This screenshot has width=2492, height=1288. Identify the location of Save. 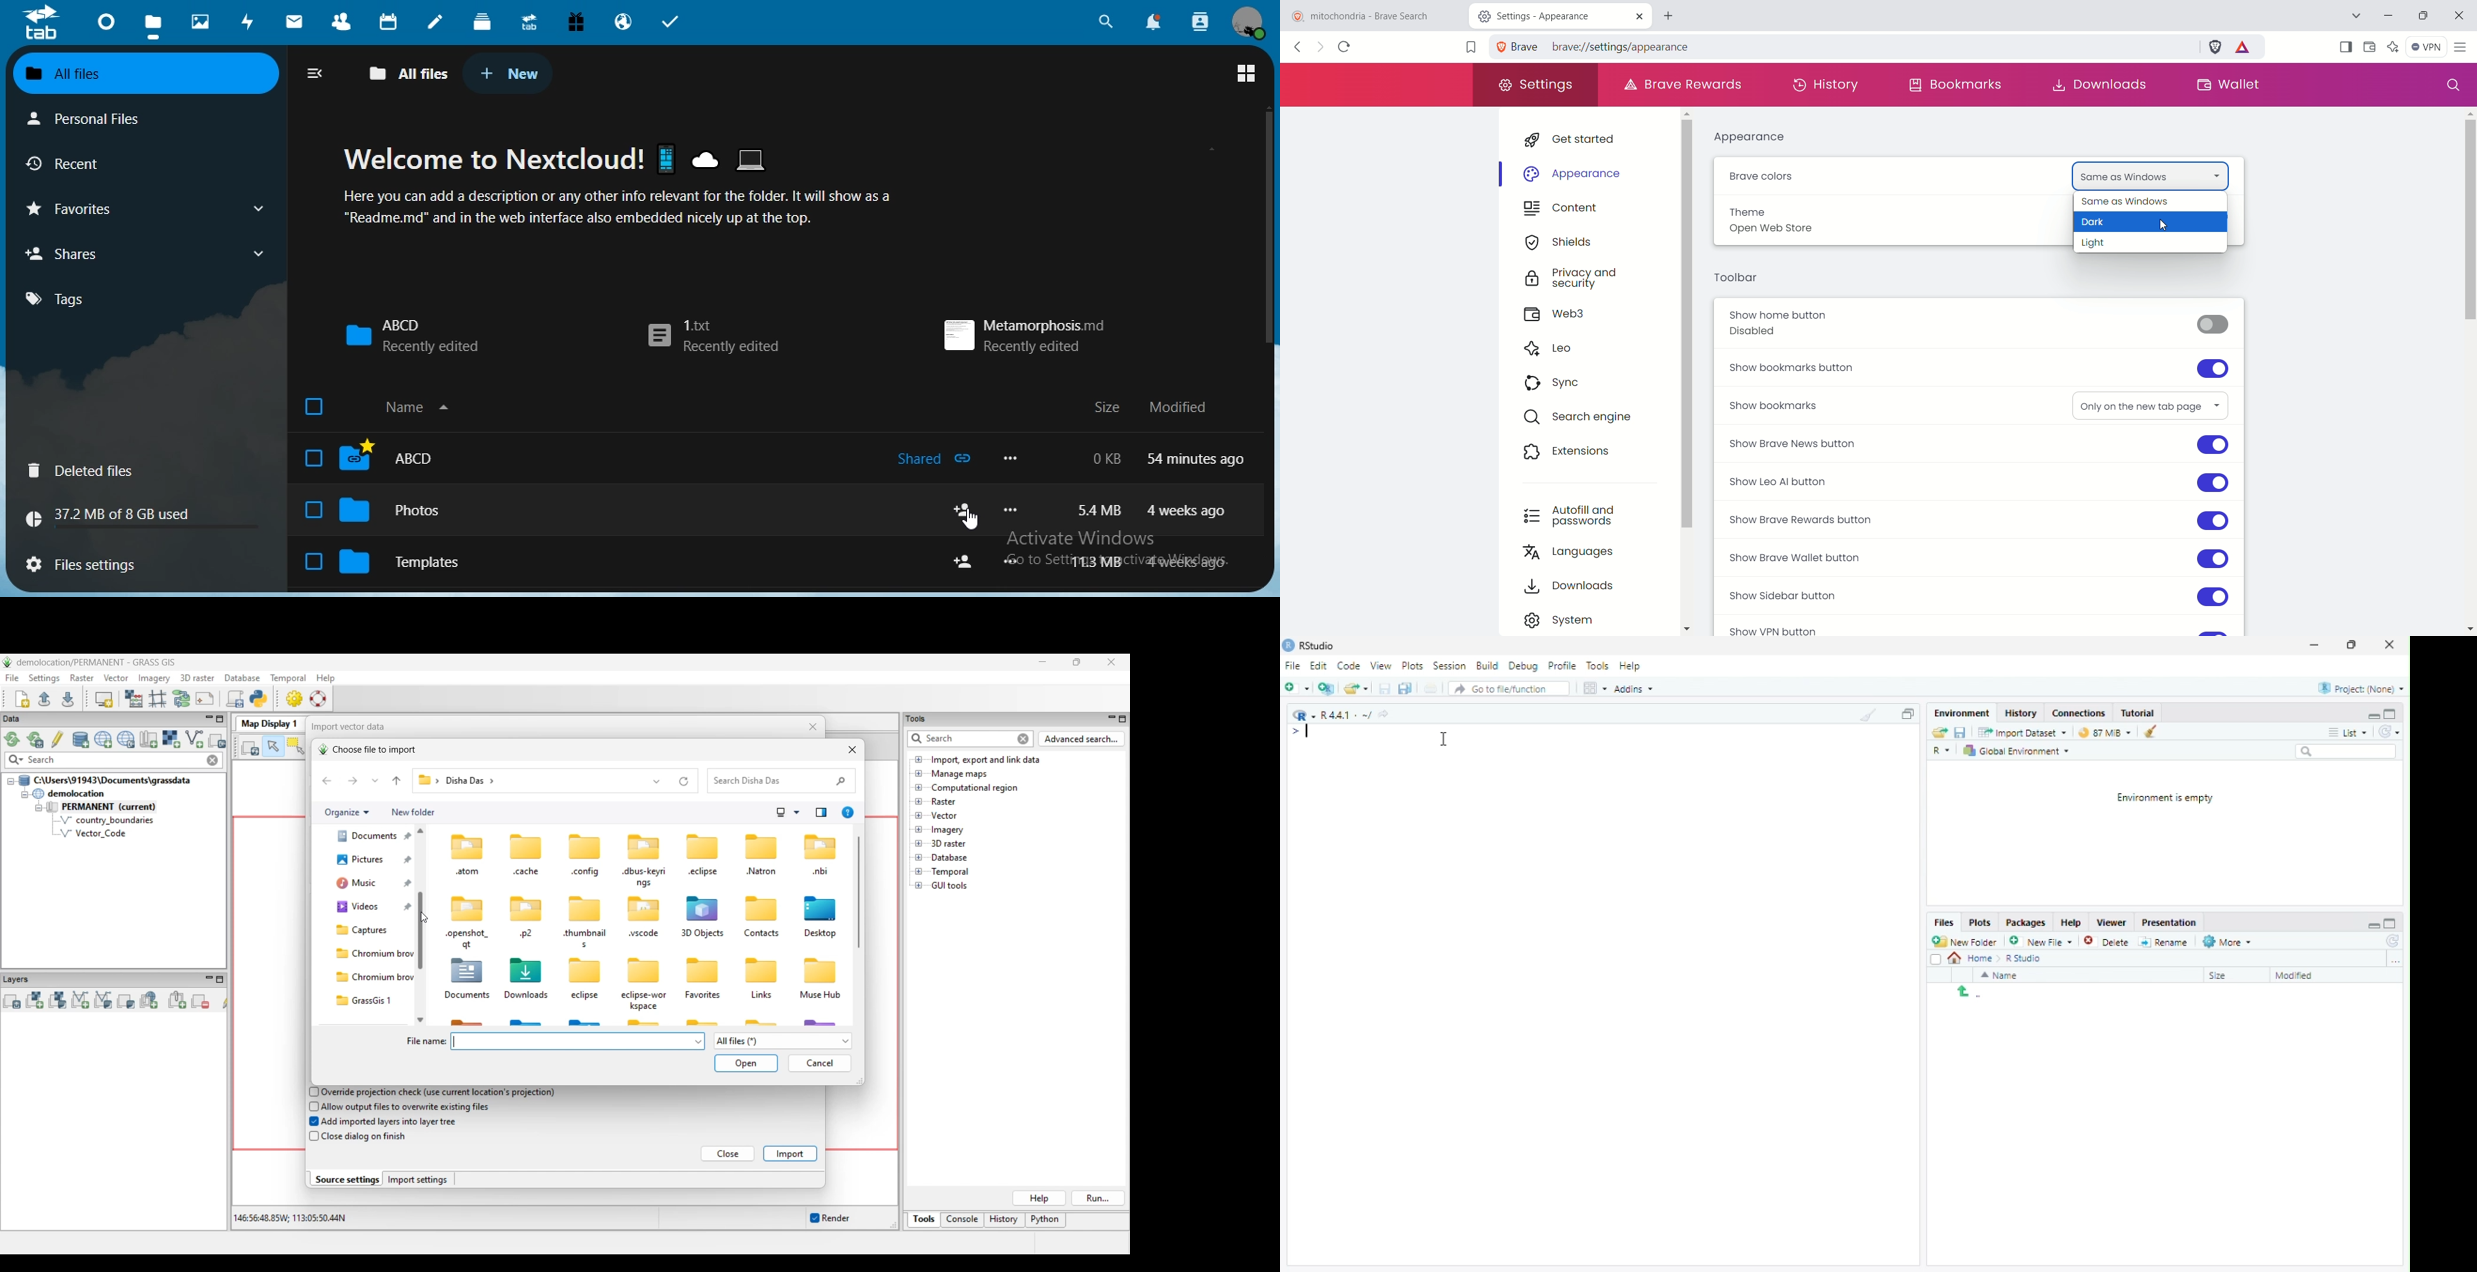
(1960, 732).